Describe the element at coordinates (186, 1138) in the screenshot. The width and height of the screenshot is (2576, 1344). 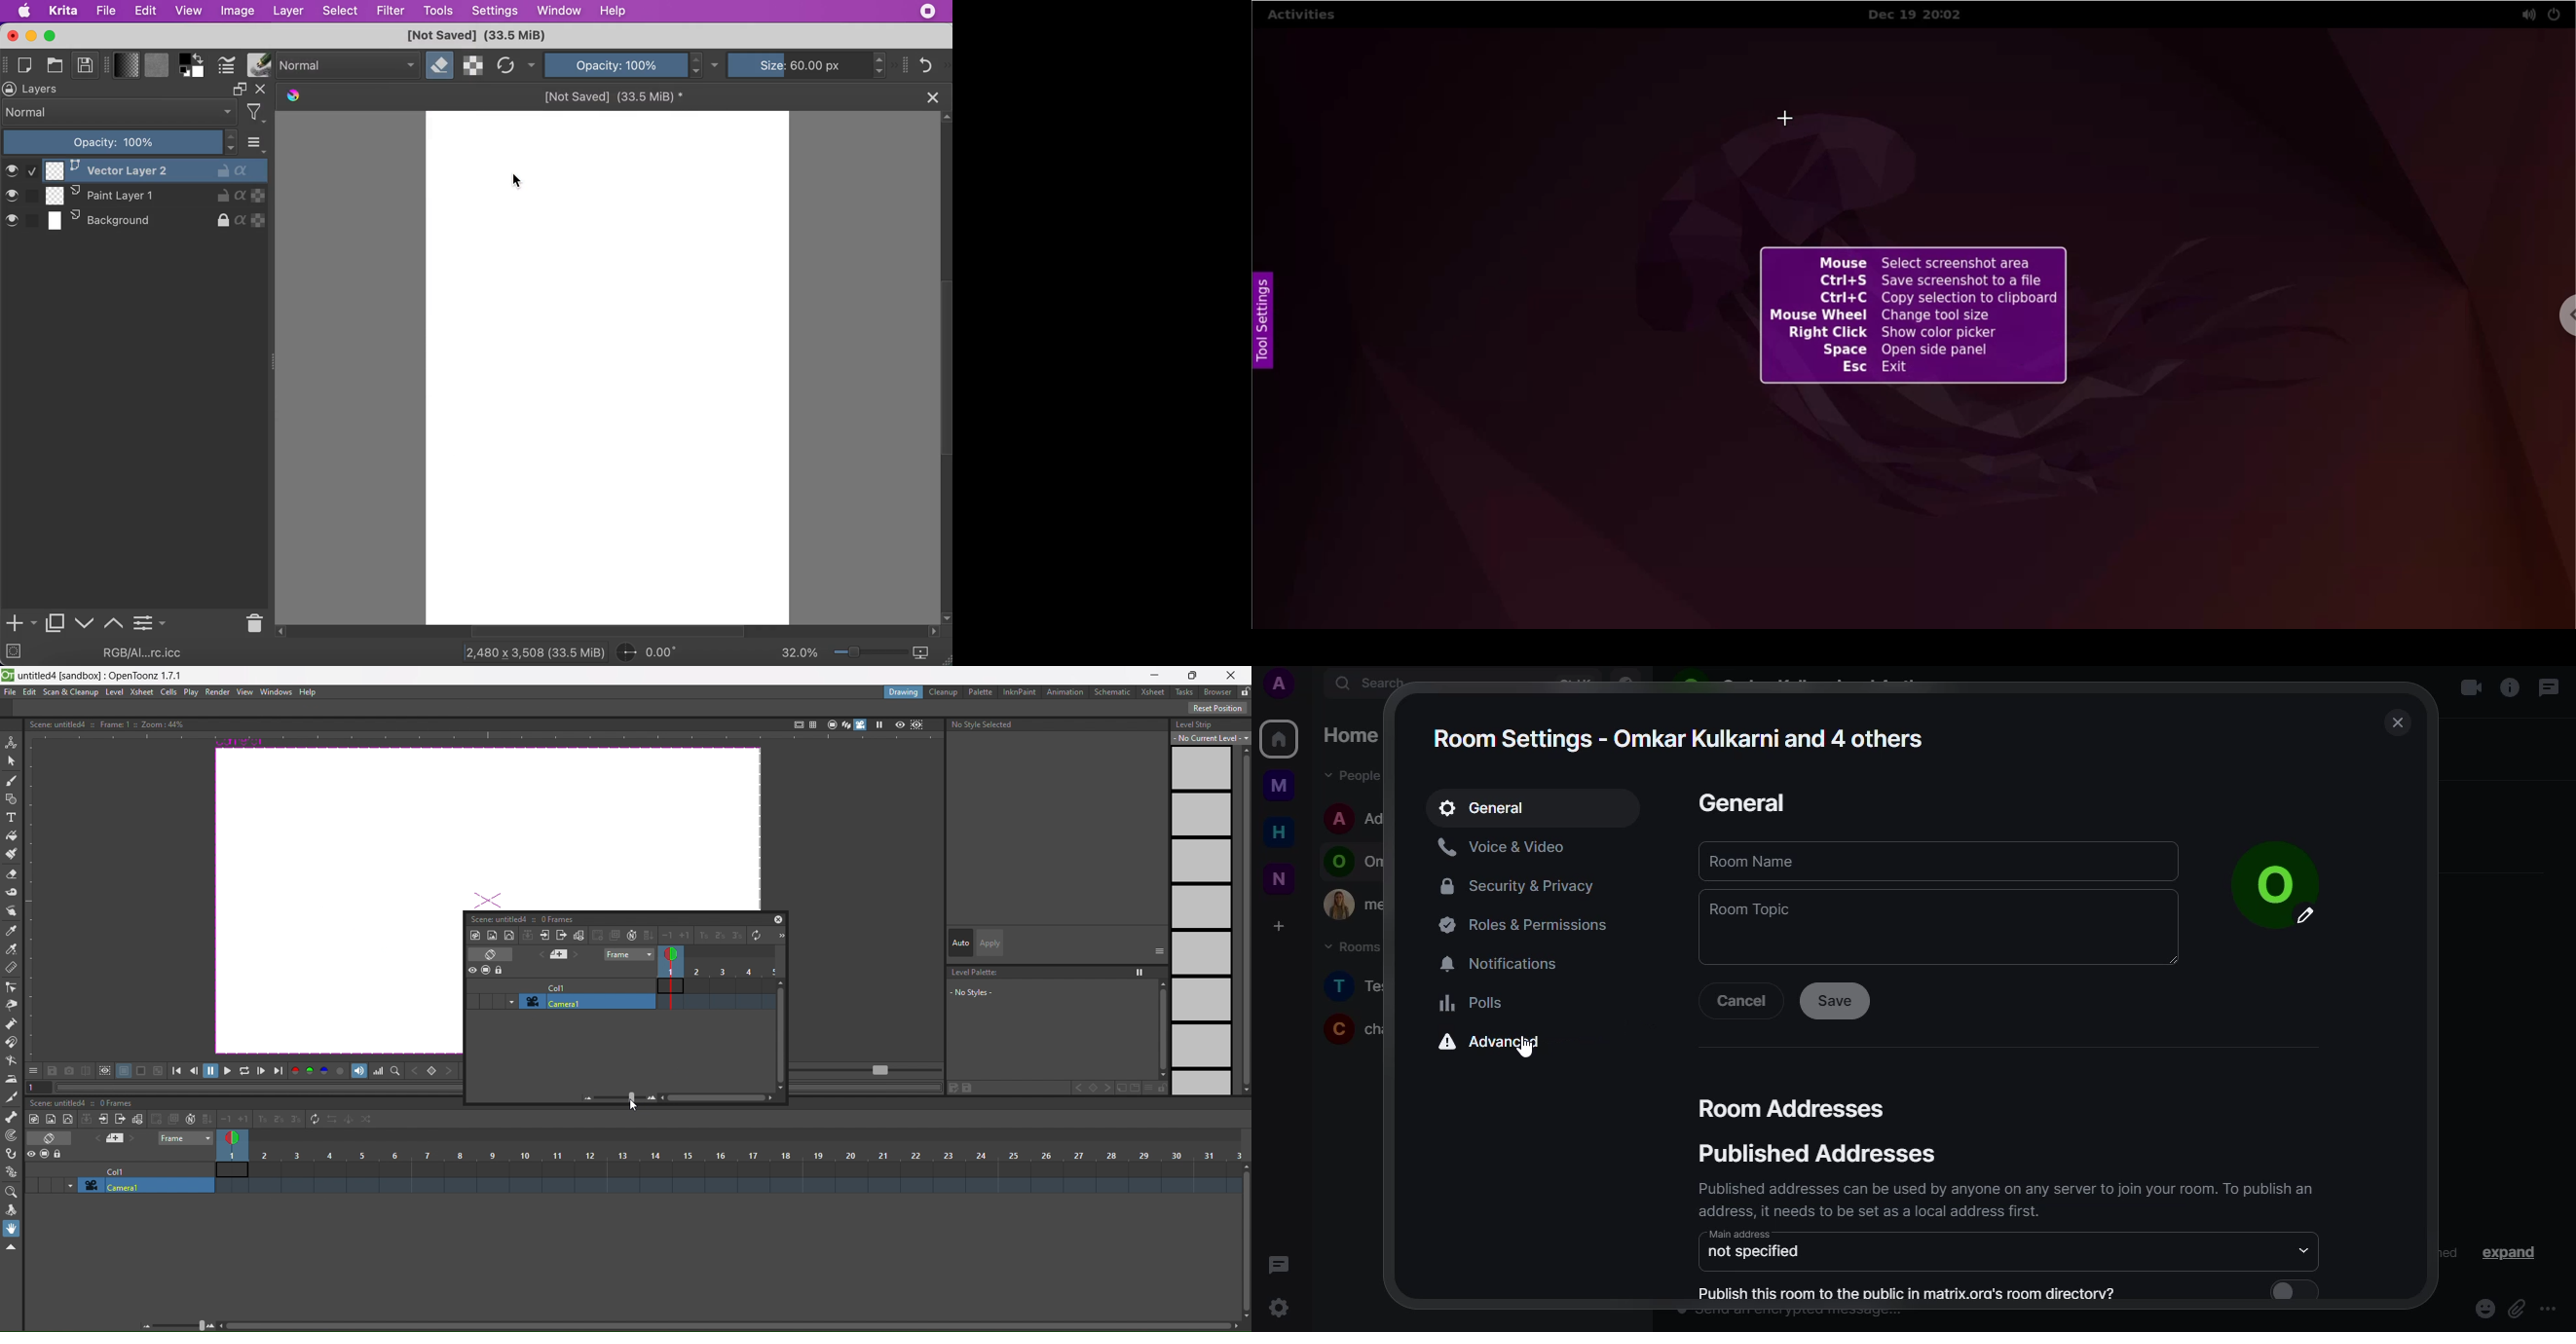
I see `frame` at that location.